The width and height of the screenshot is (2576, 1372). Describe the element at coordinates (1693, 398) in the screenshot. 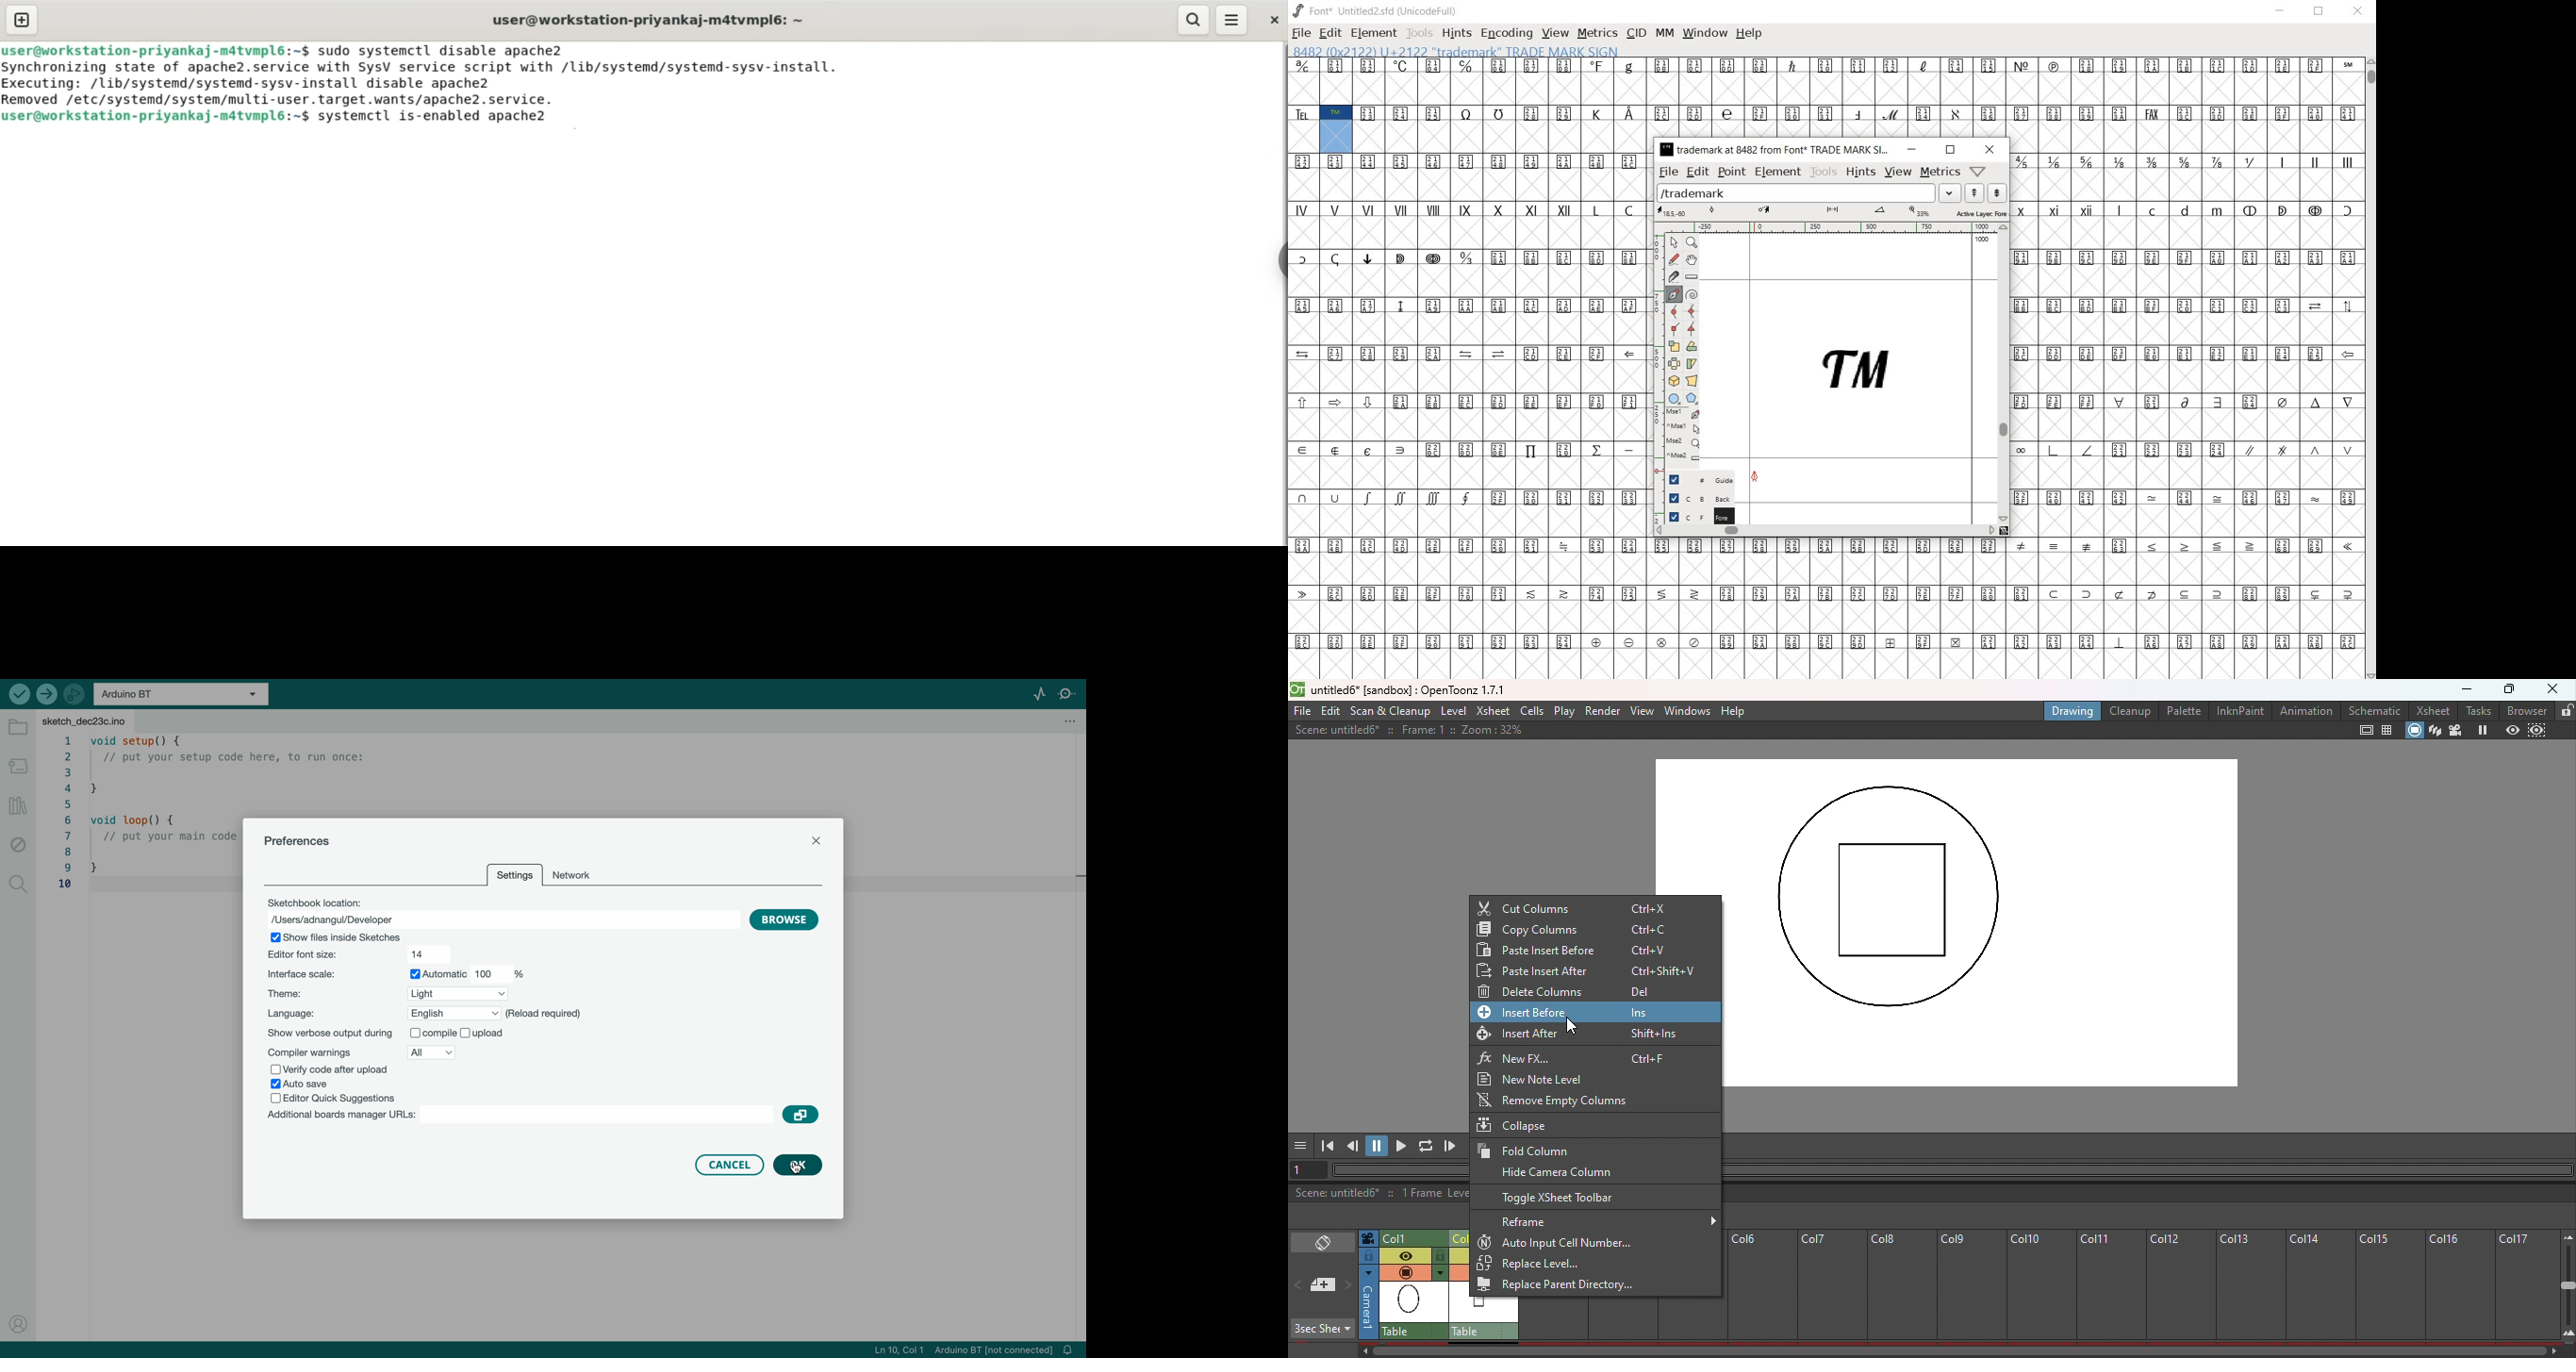

I see `polygon or star` at that location.